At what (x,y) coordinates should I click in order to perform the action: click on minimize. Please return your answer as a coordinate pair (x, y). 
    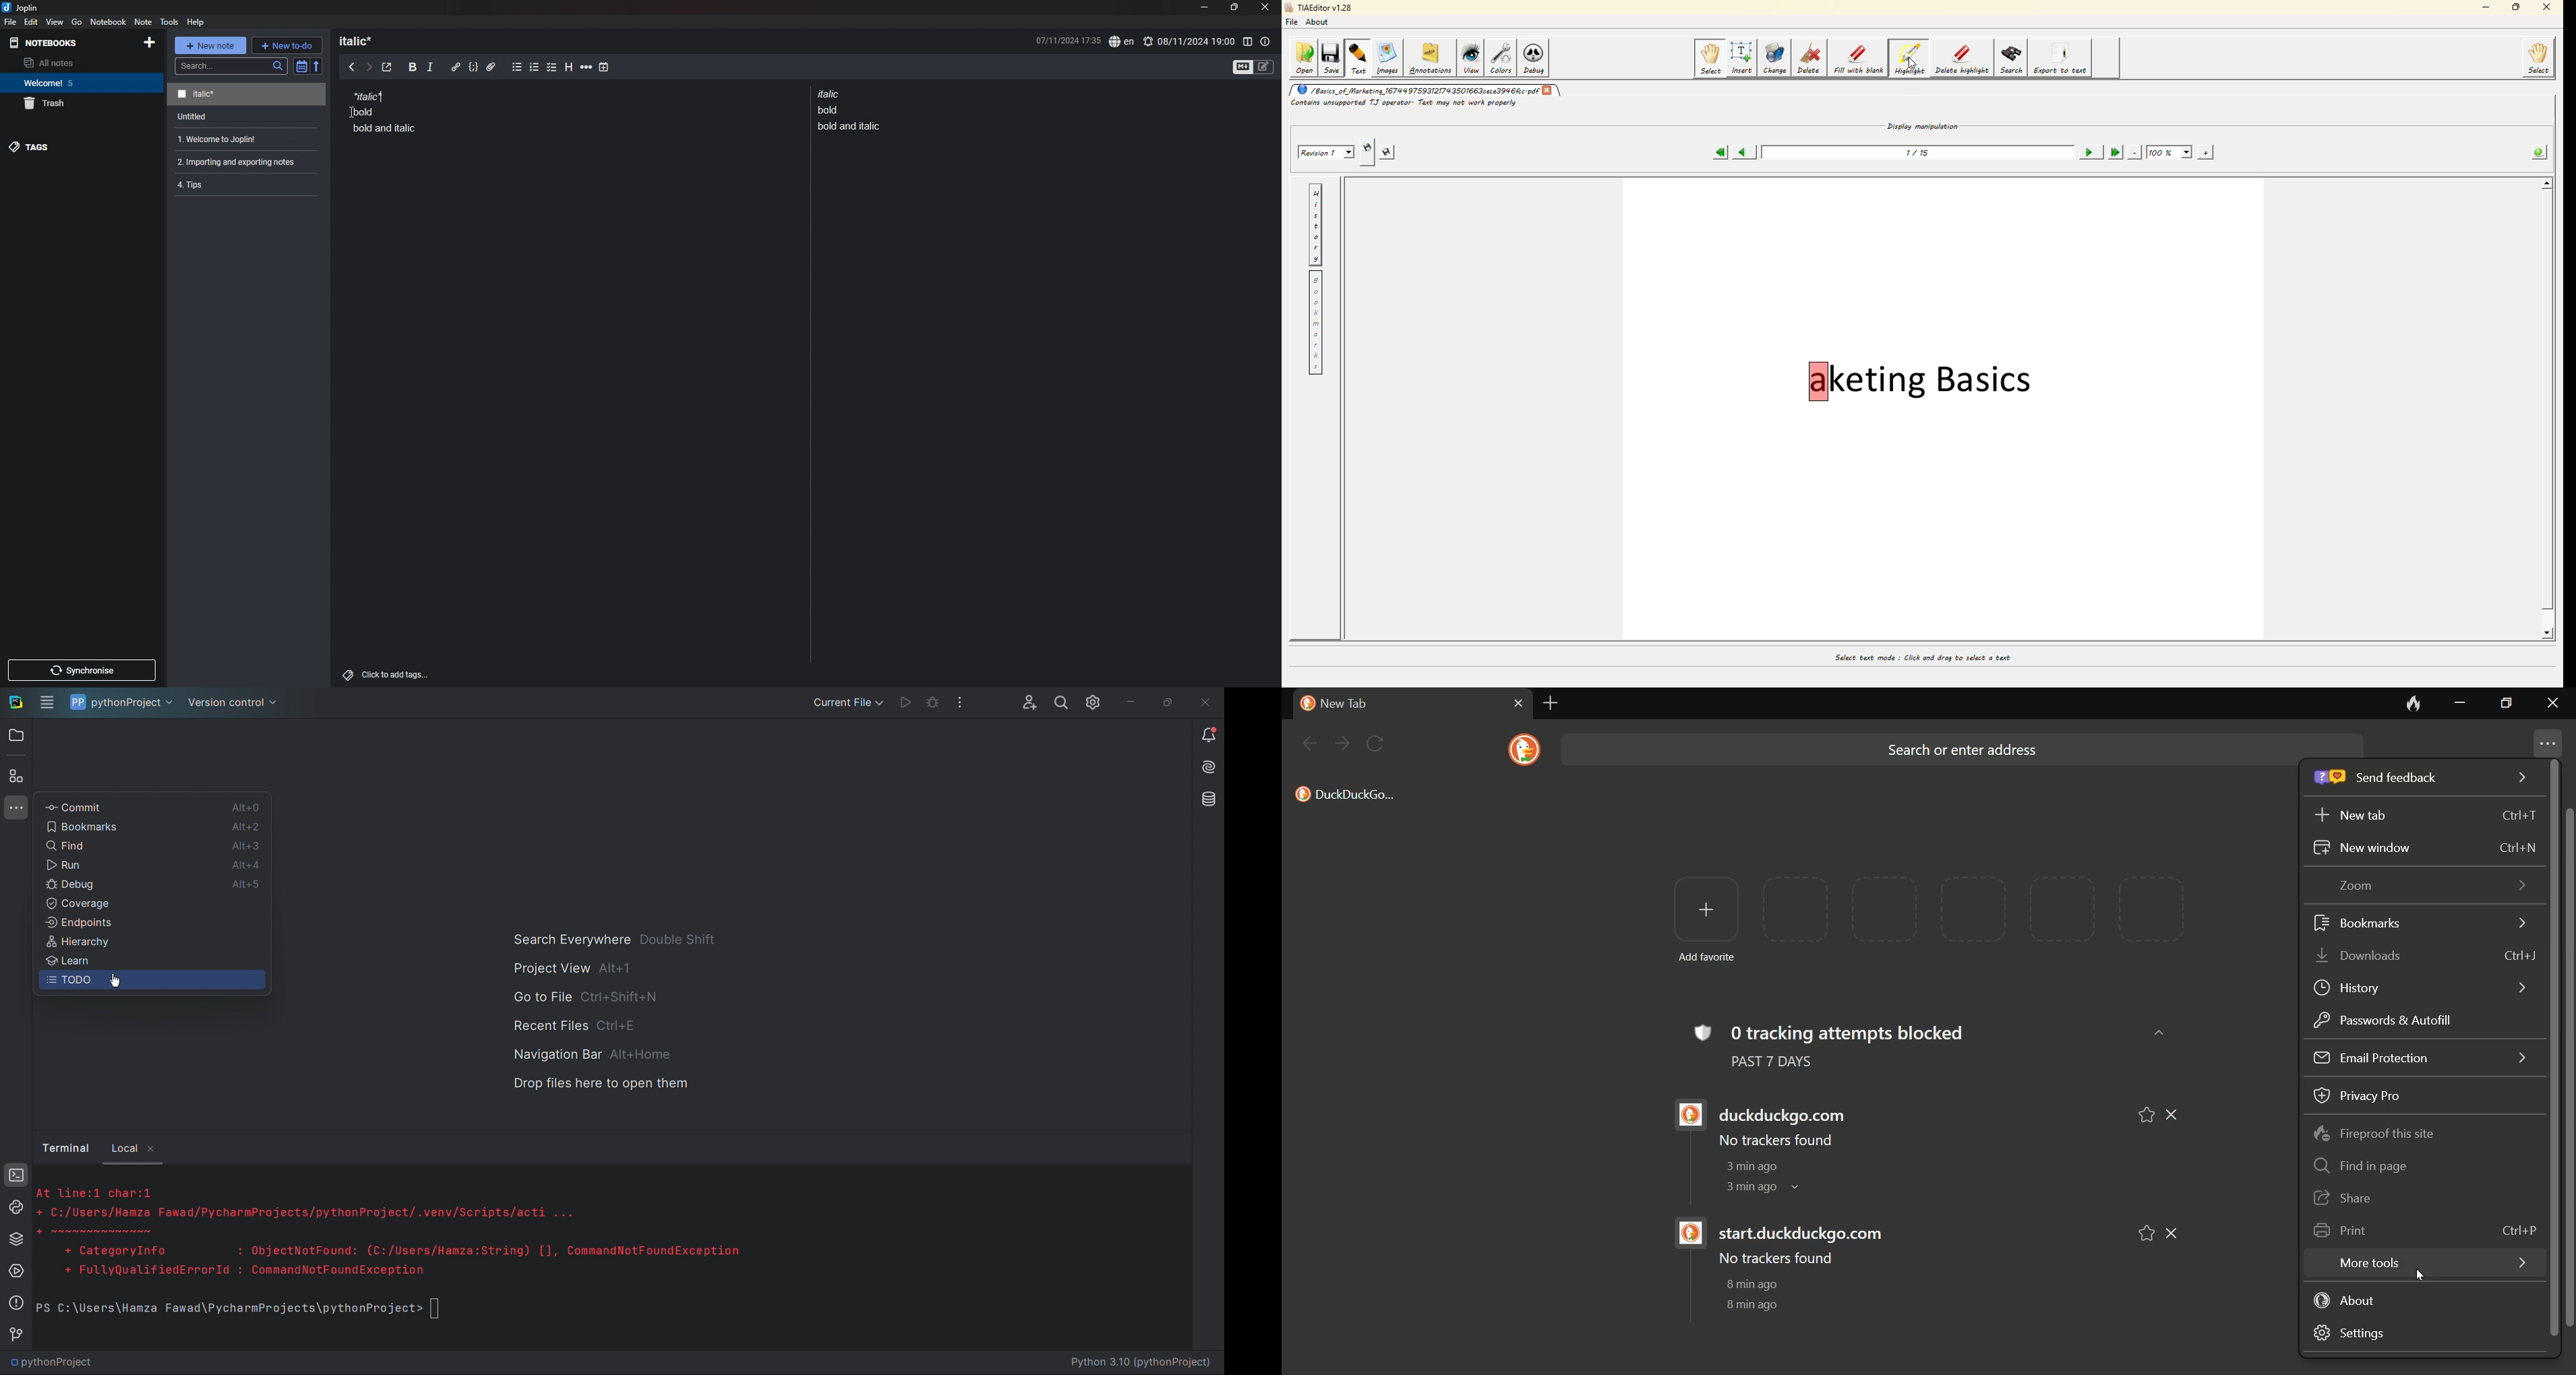
    Looking at the image, I should click on (1204, 7).